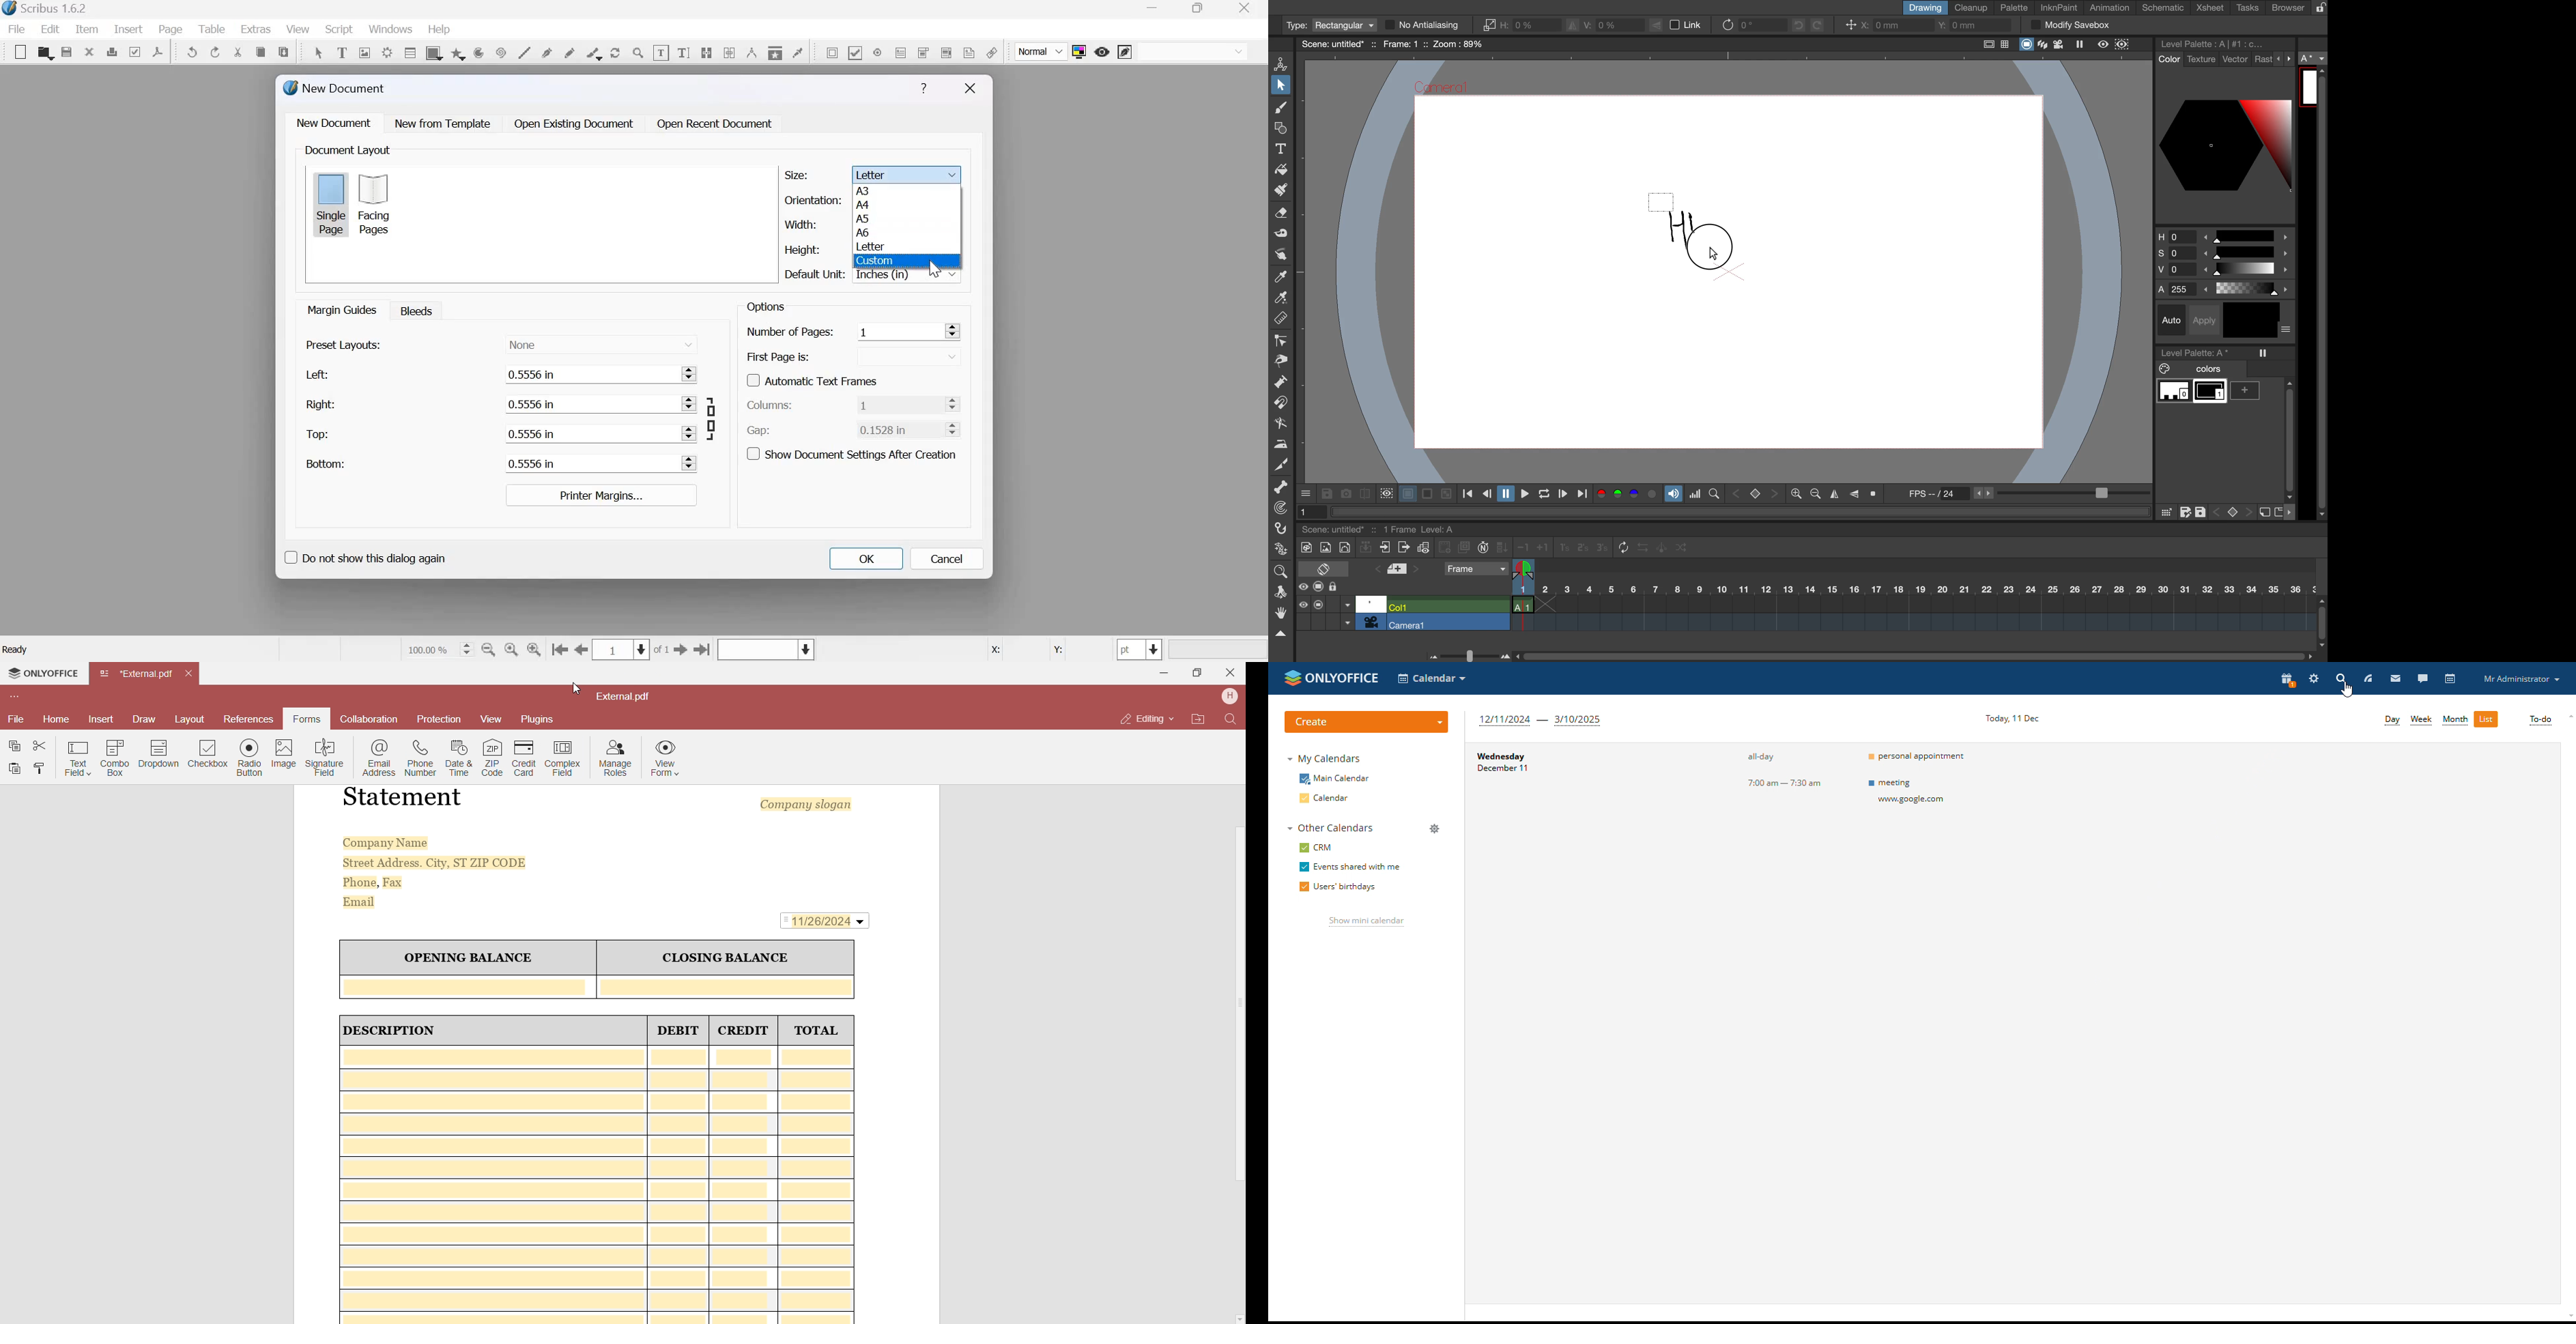  What do you see at coordinates (716, 124) in the screenshot?
I see `Open Recent Document` at bounding box center [716, 124].